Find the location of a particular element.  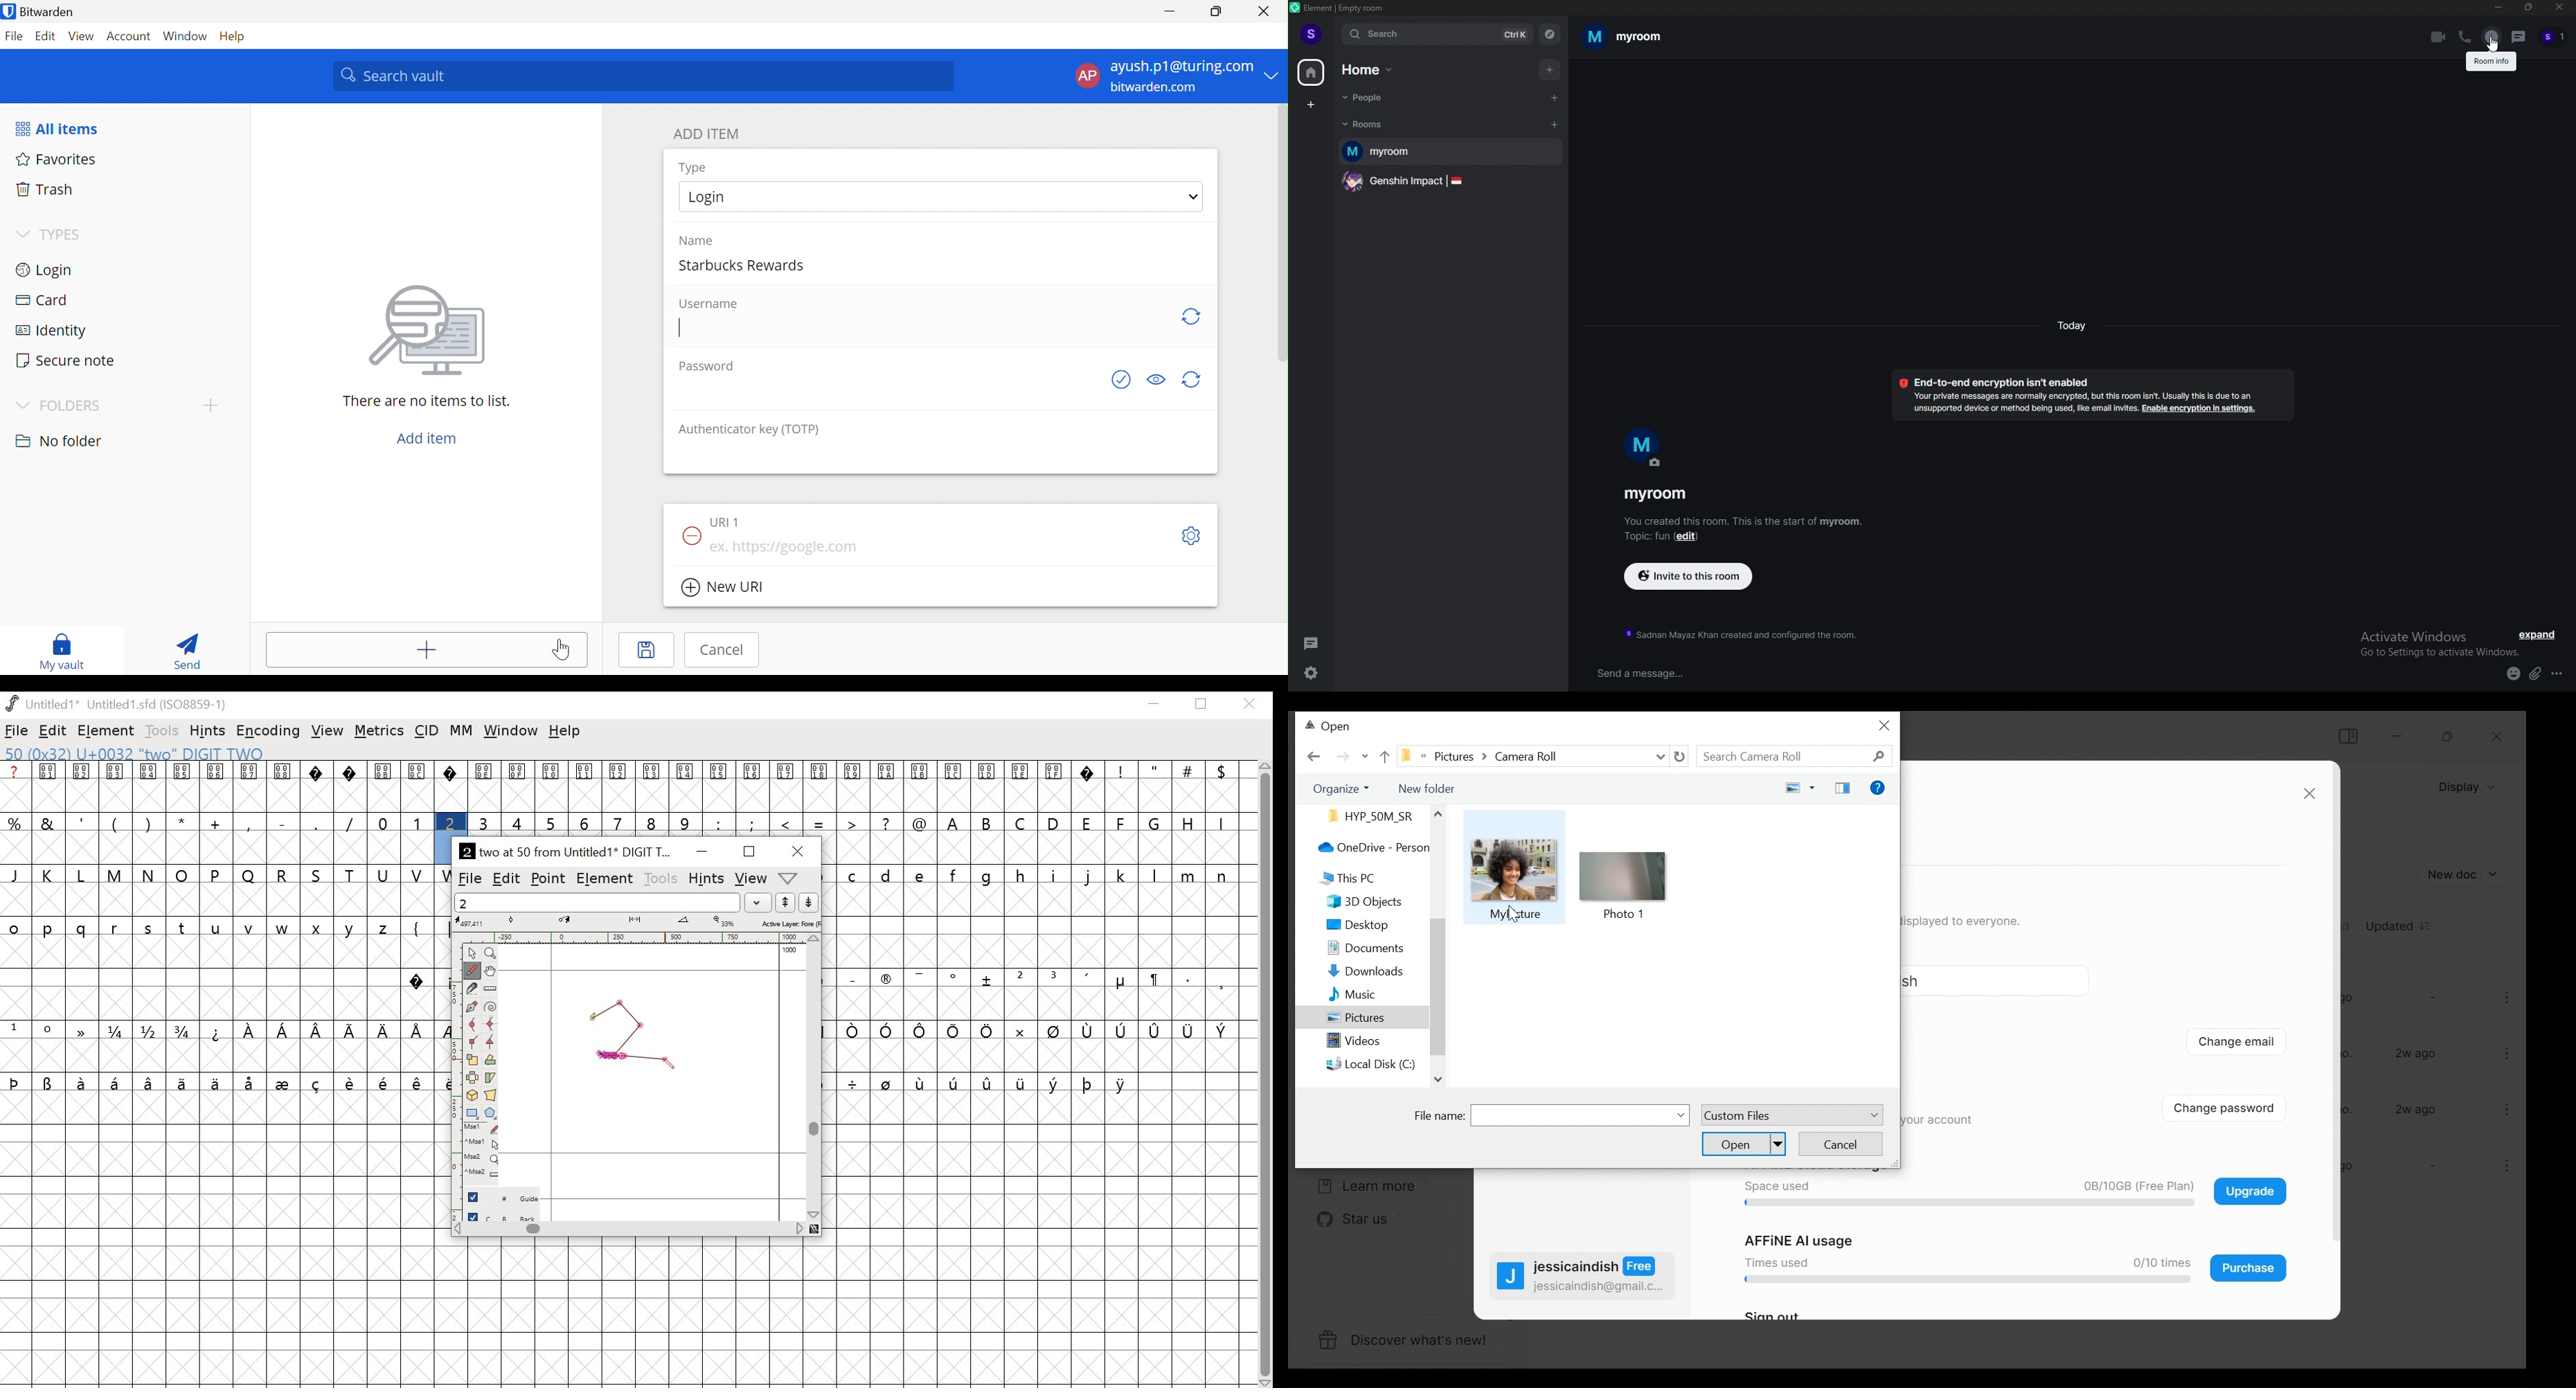

help is located at coordinates (565, 733).